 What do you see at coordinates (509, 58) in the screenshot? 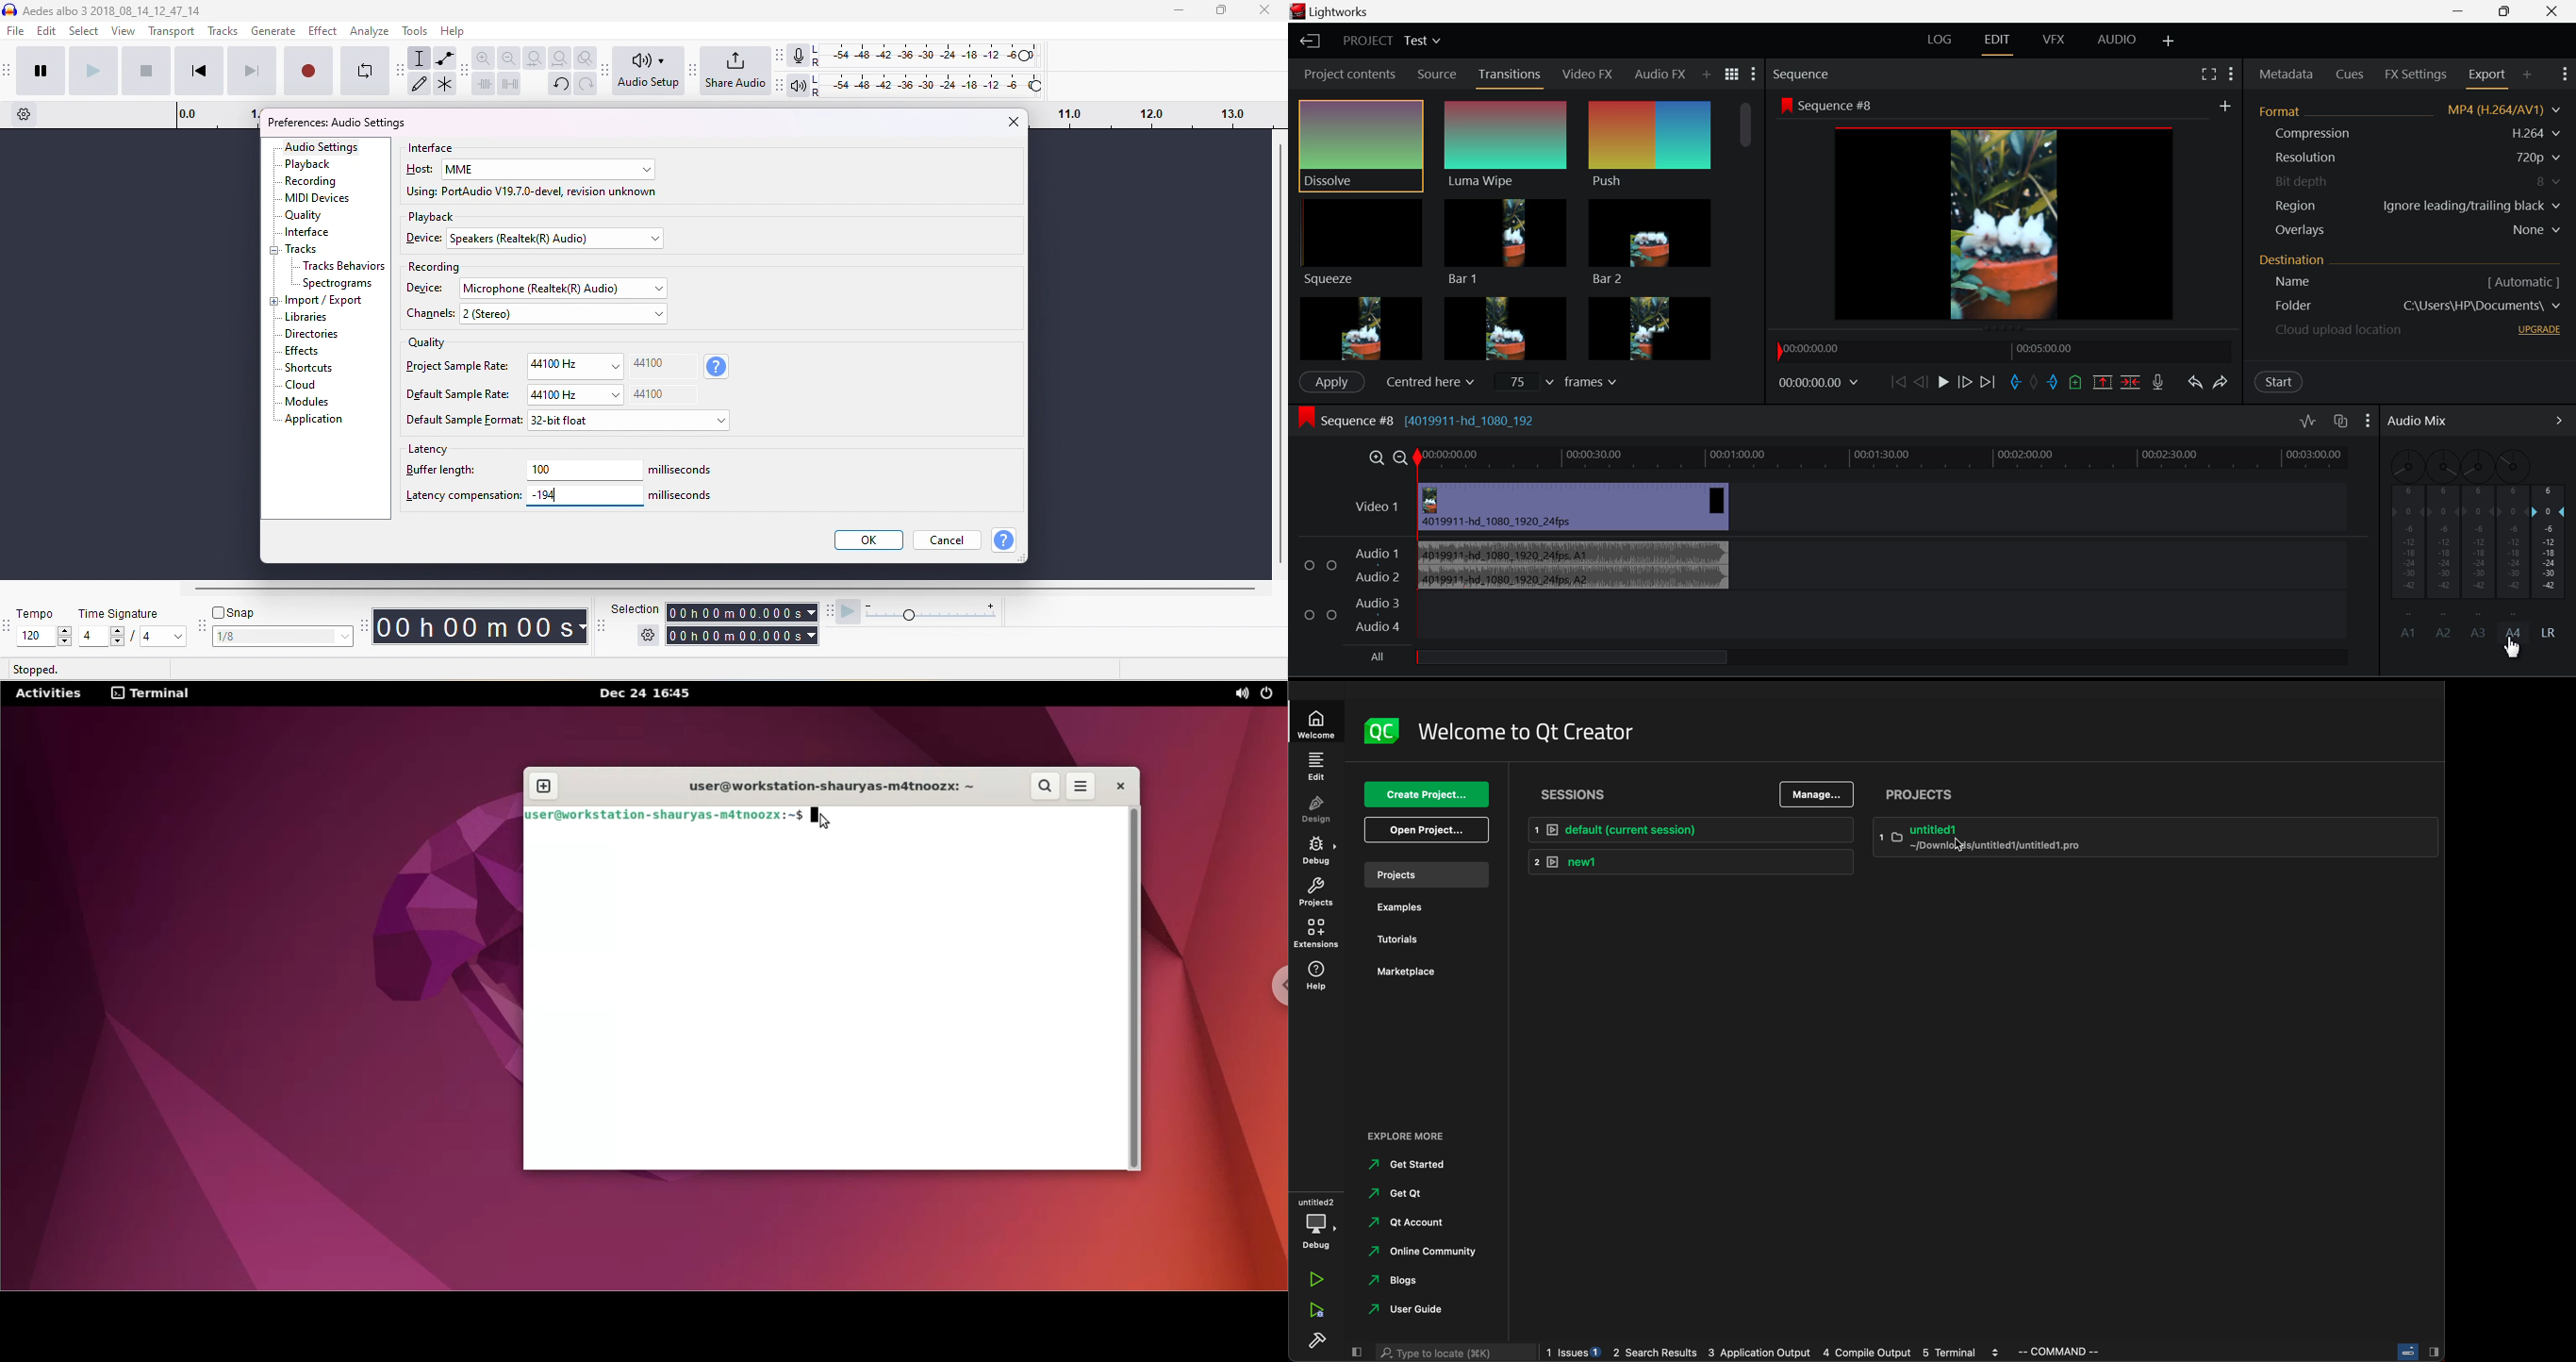
I see `zoom out` at bounding box center [509, 58].